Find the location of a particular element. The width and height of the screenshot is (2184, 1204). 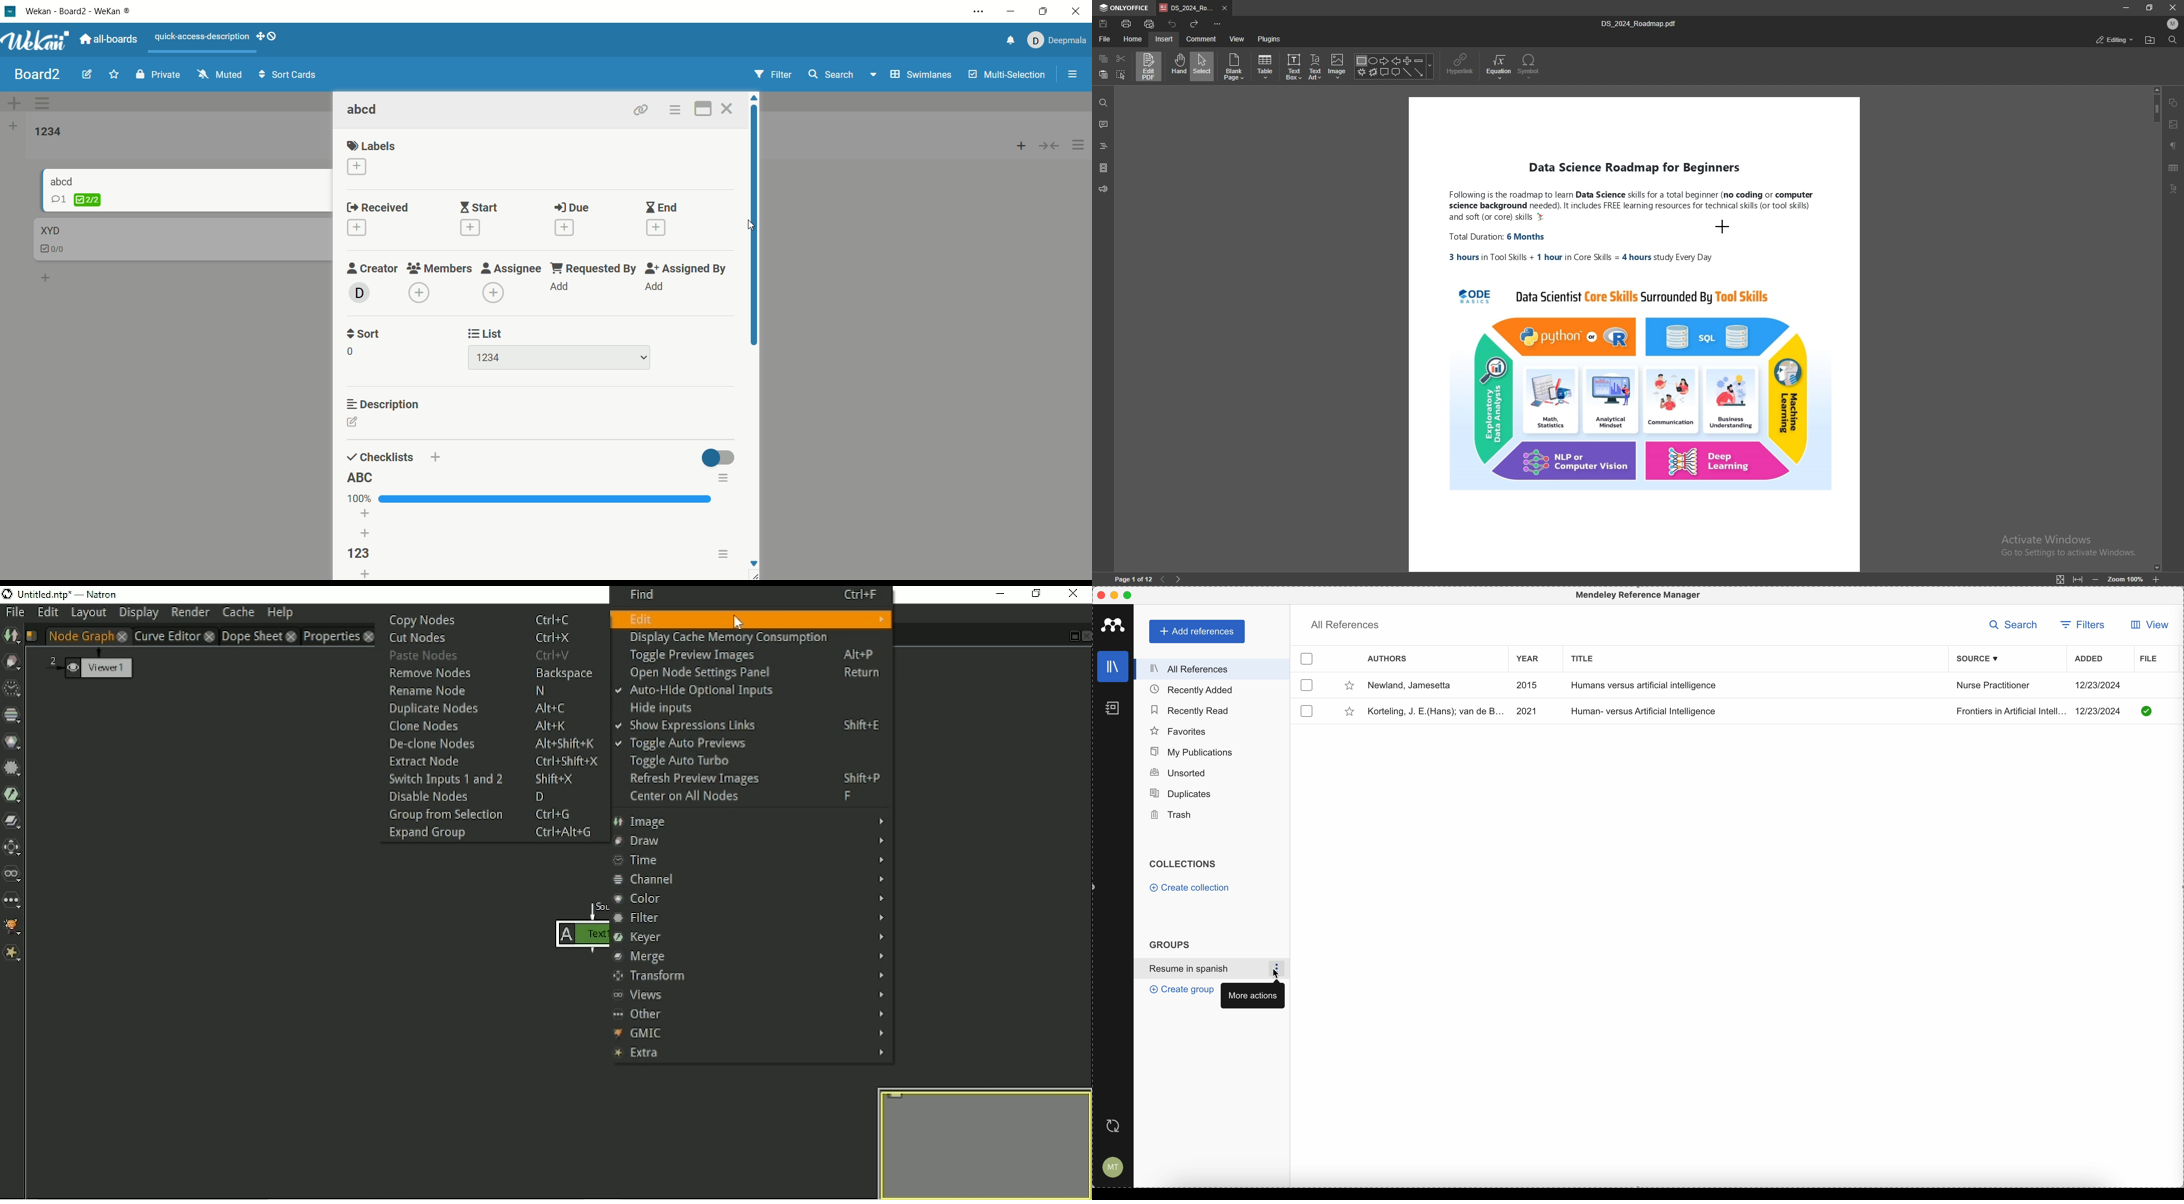

add swimlane is located at coordinates (14, 103).